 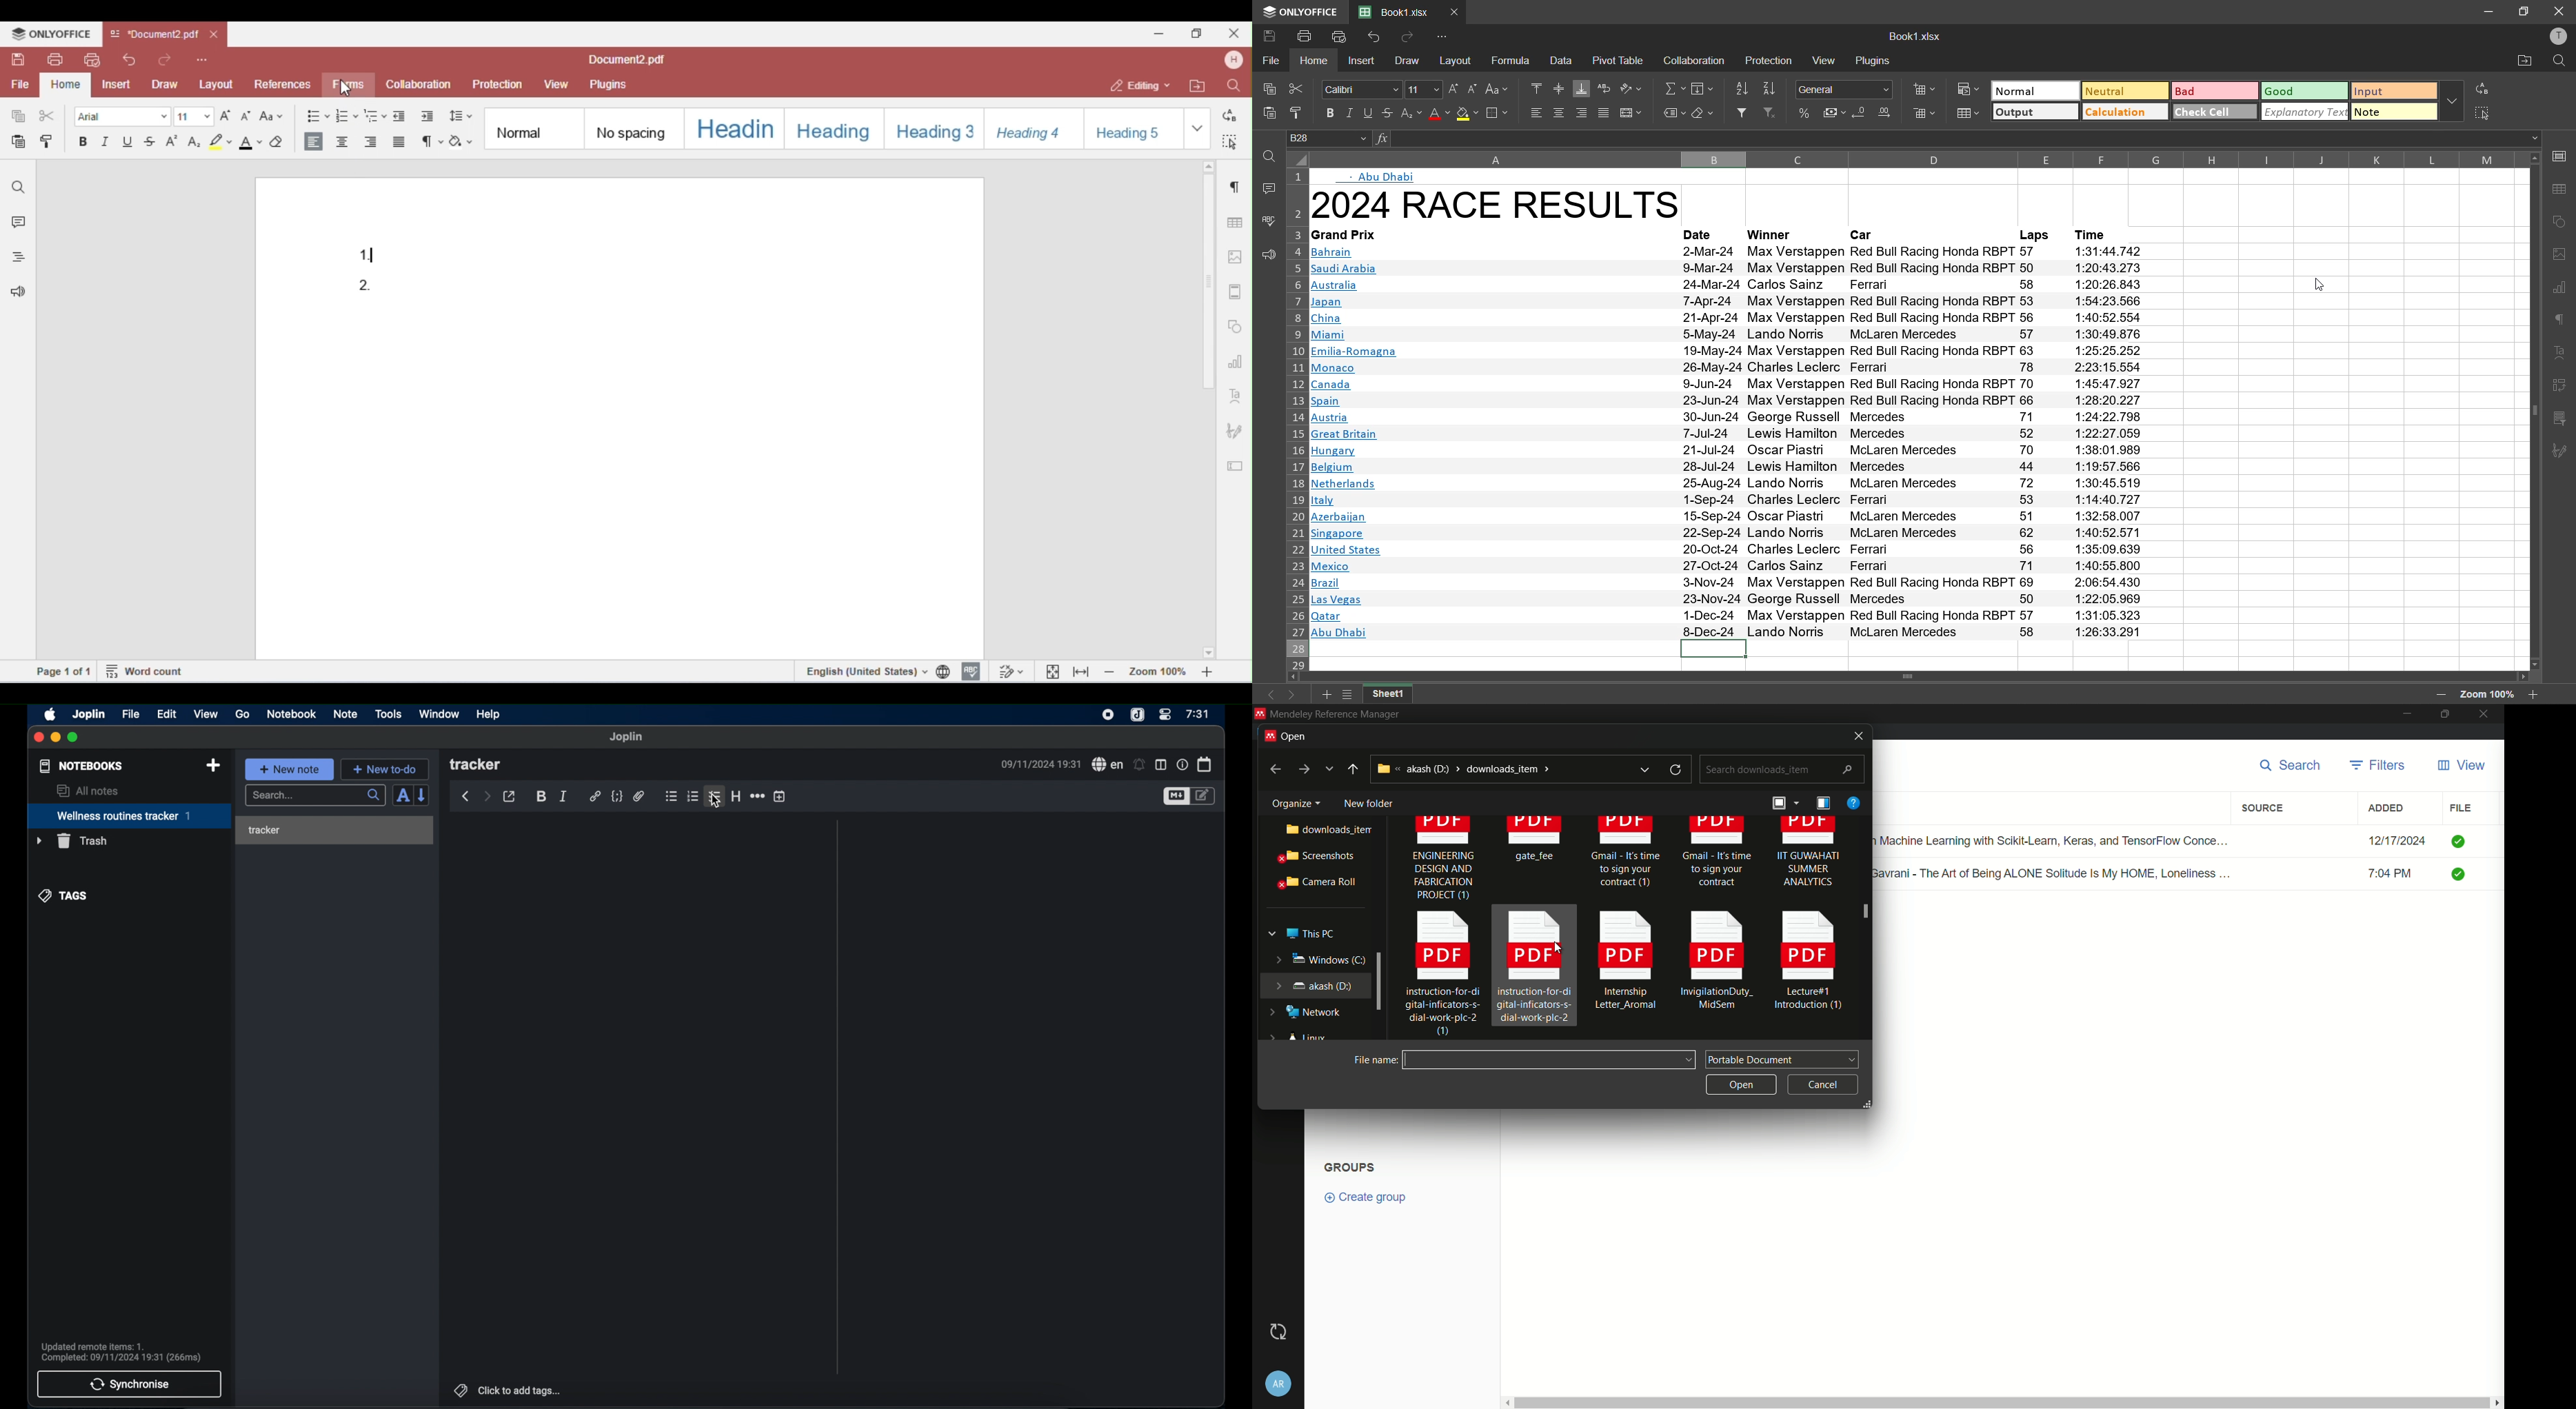 I want to click on tools, so click(x=389, y=714).